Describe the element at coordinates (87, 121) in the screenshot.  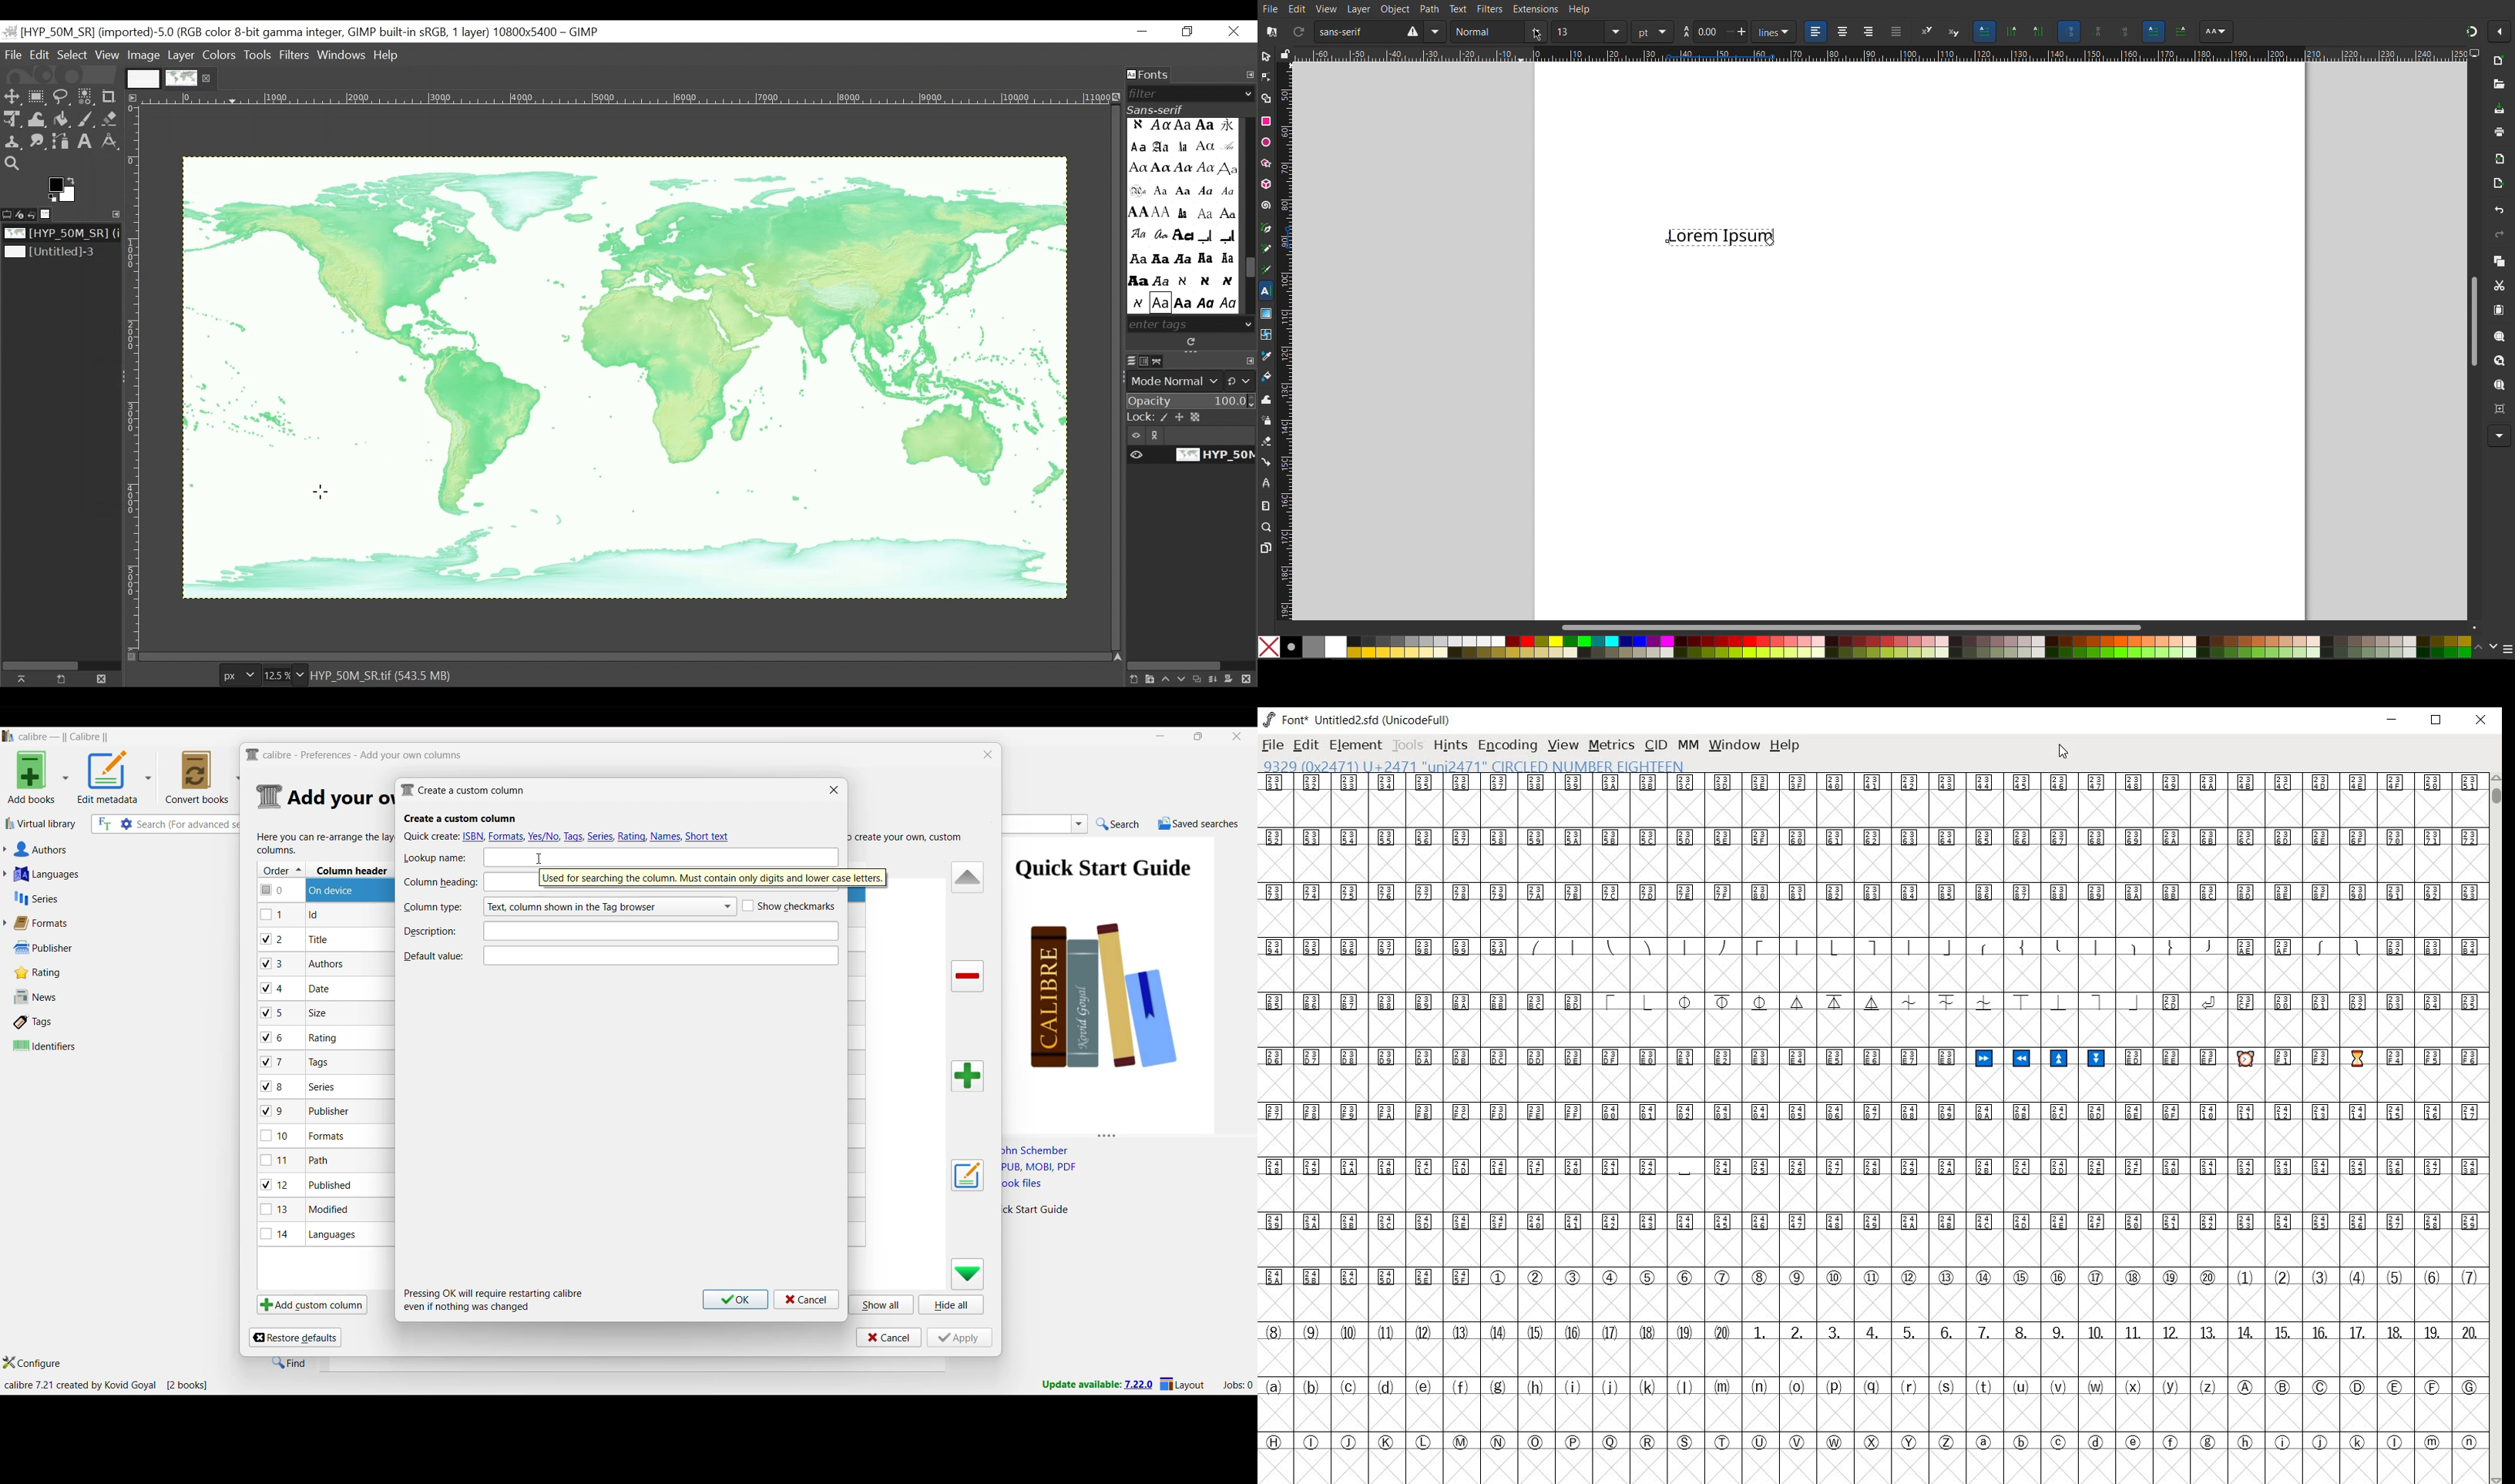
I see `Paintbrush Tool` at that location.